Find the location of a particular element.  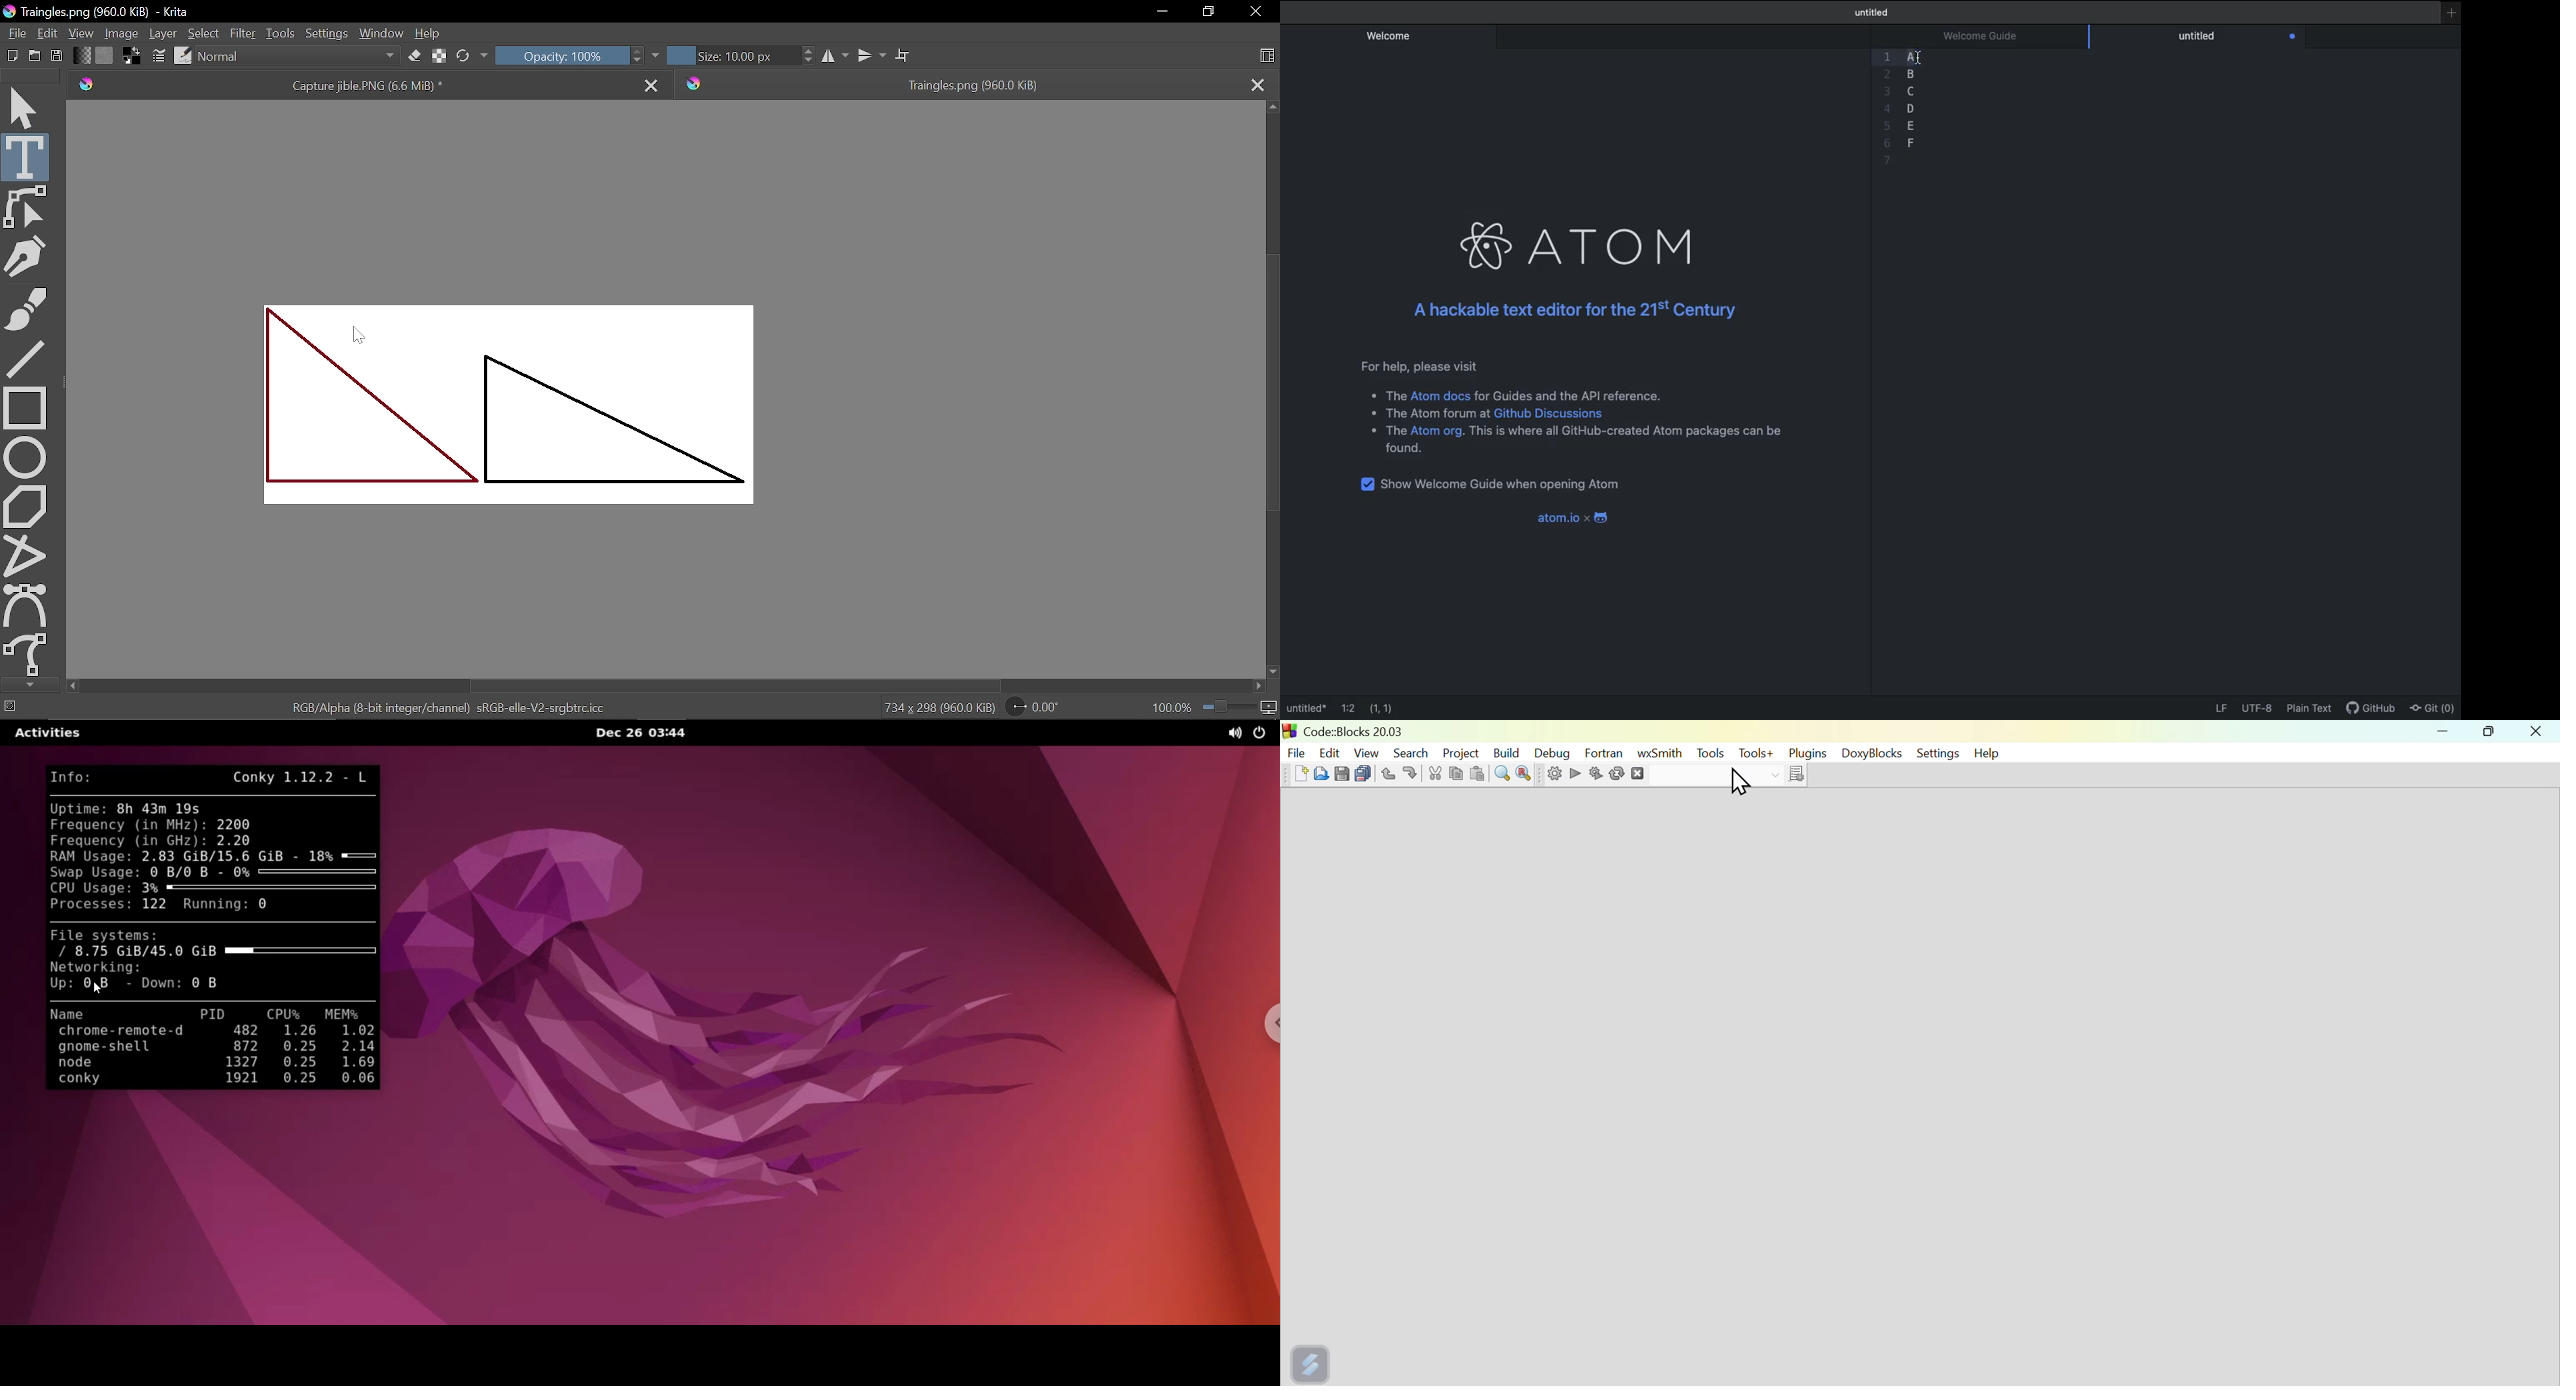

Edit brush settings is located at coordinates (438, 55).